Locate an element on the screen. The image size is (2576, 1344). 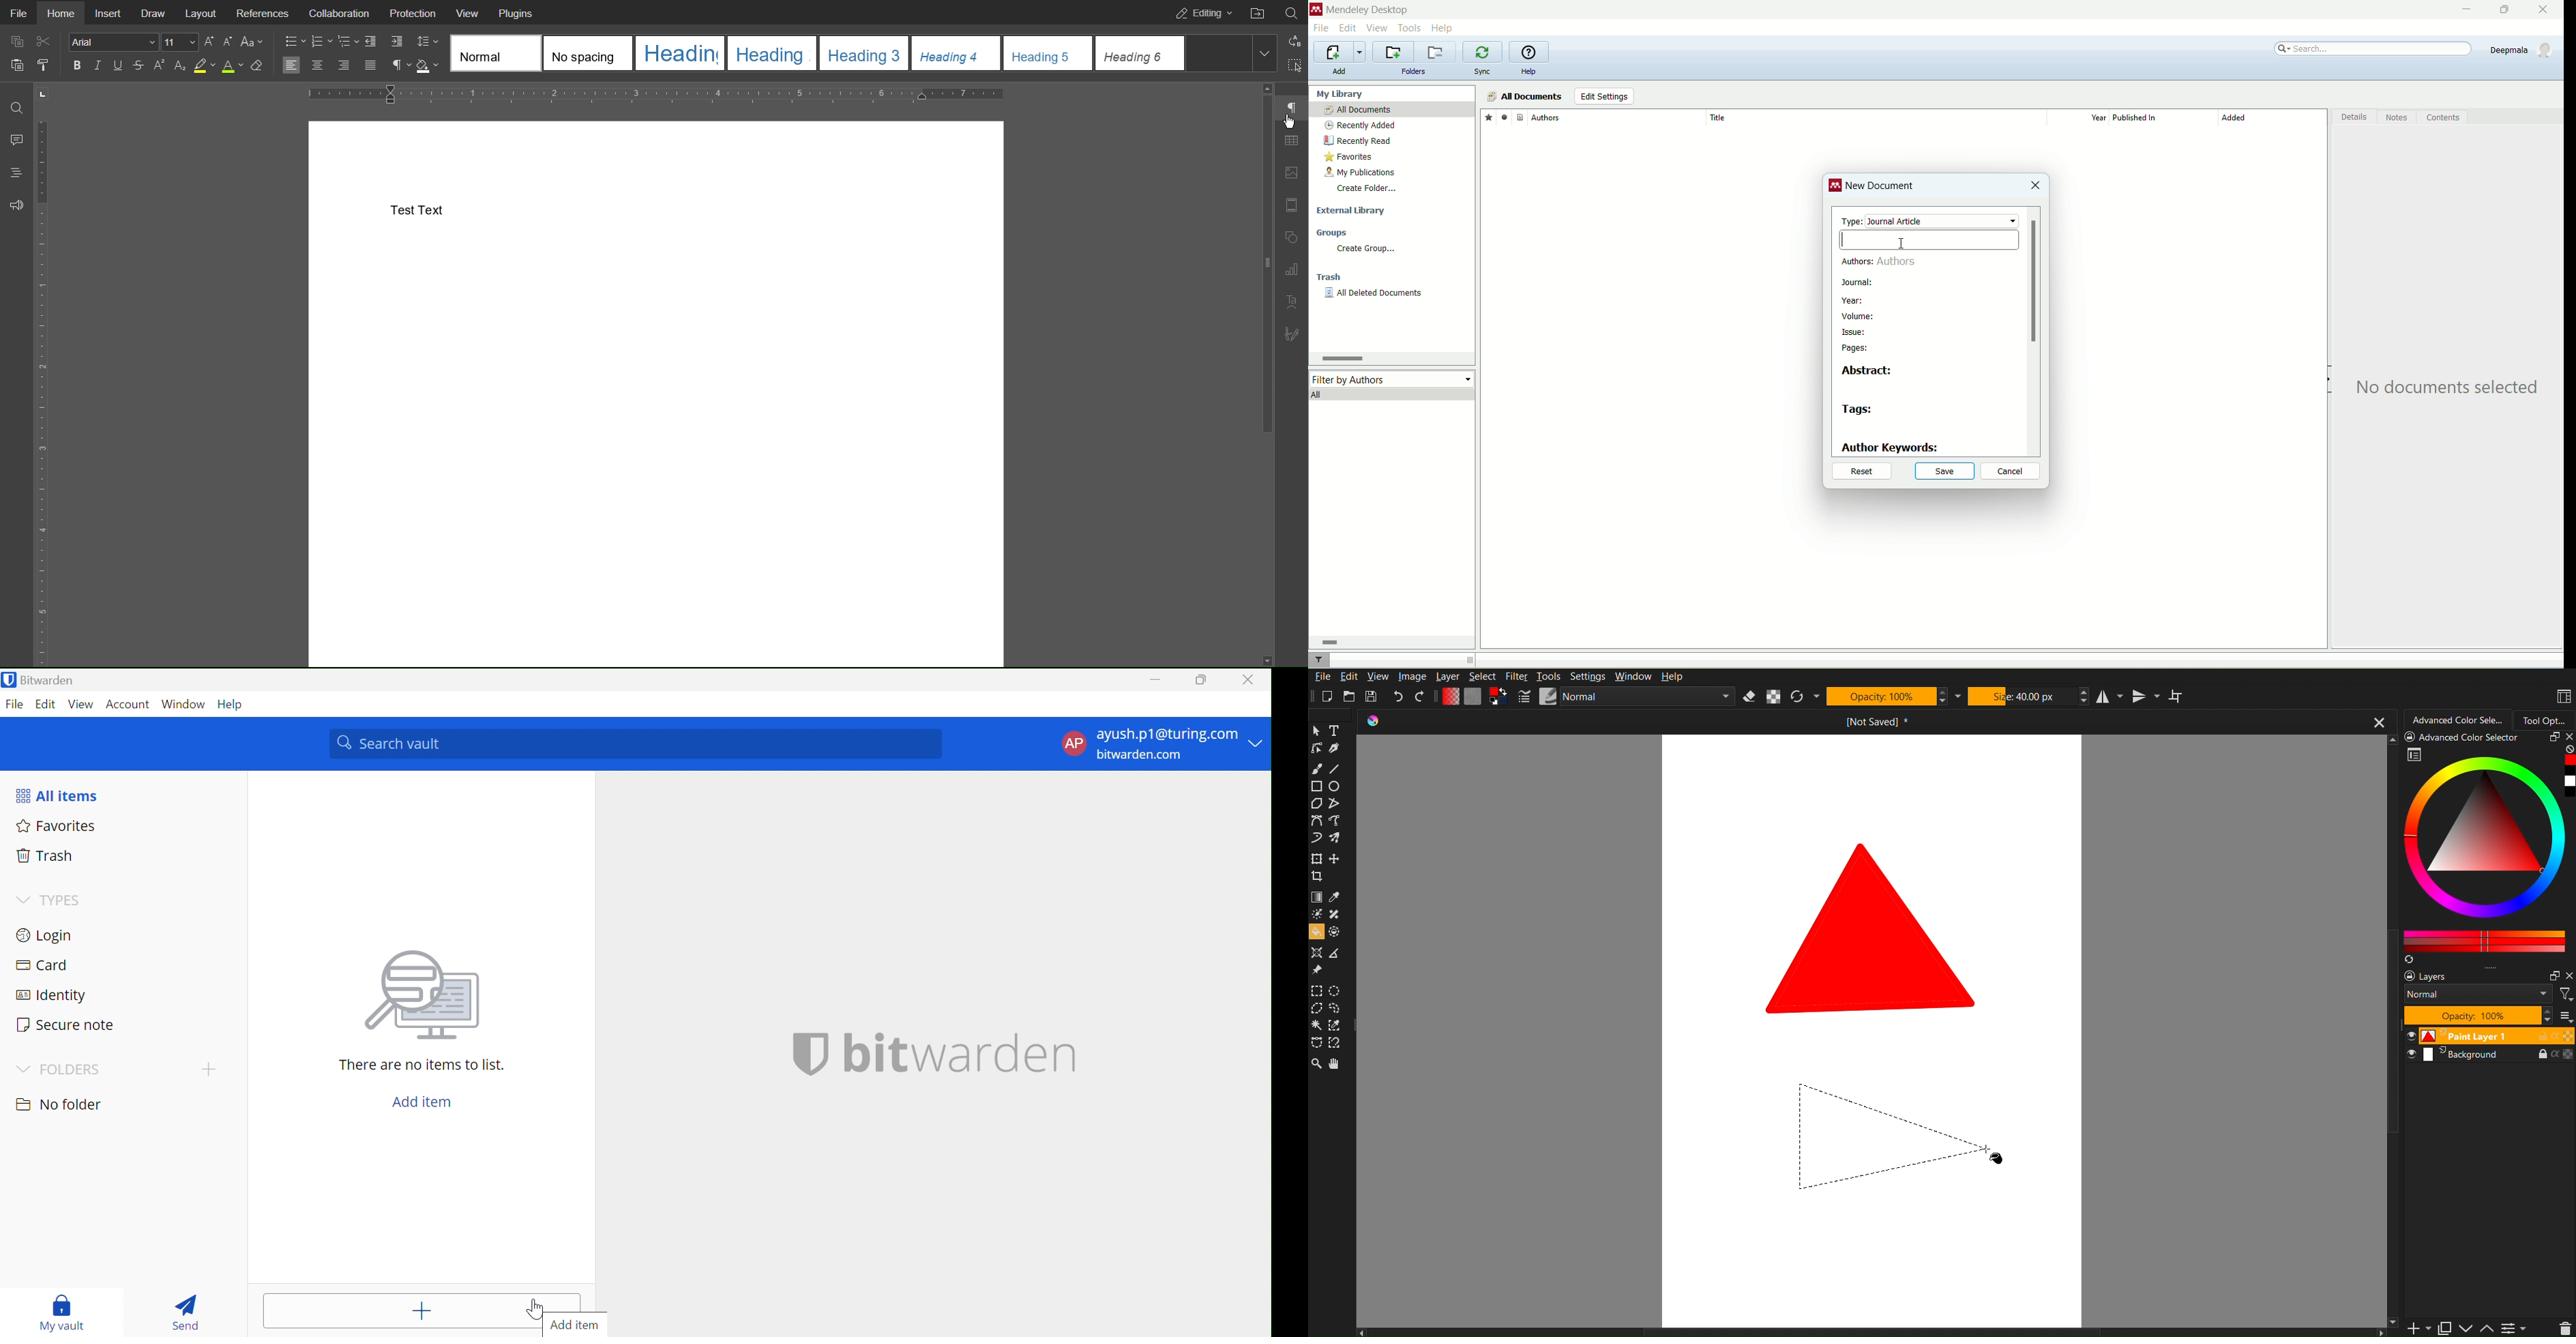
Cursor is located at coordinates (1316, 1010).